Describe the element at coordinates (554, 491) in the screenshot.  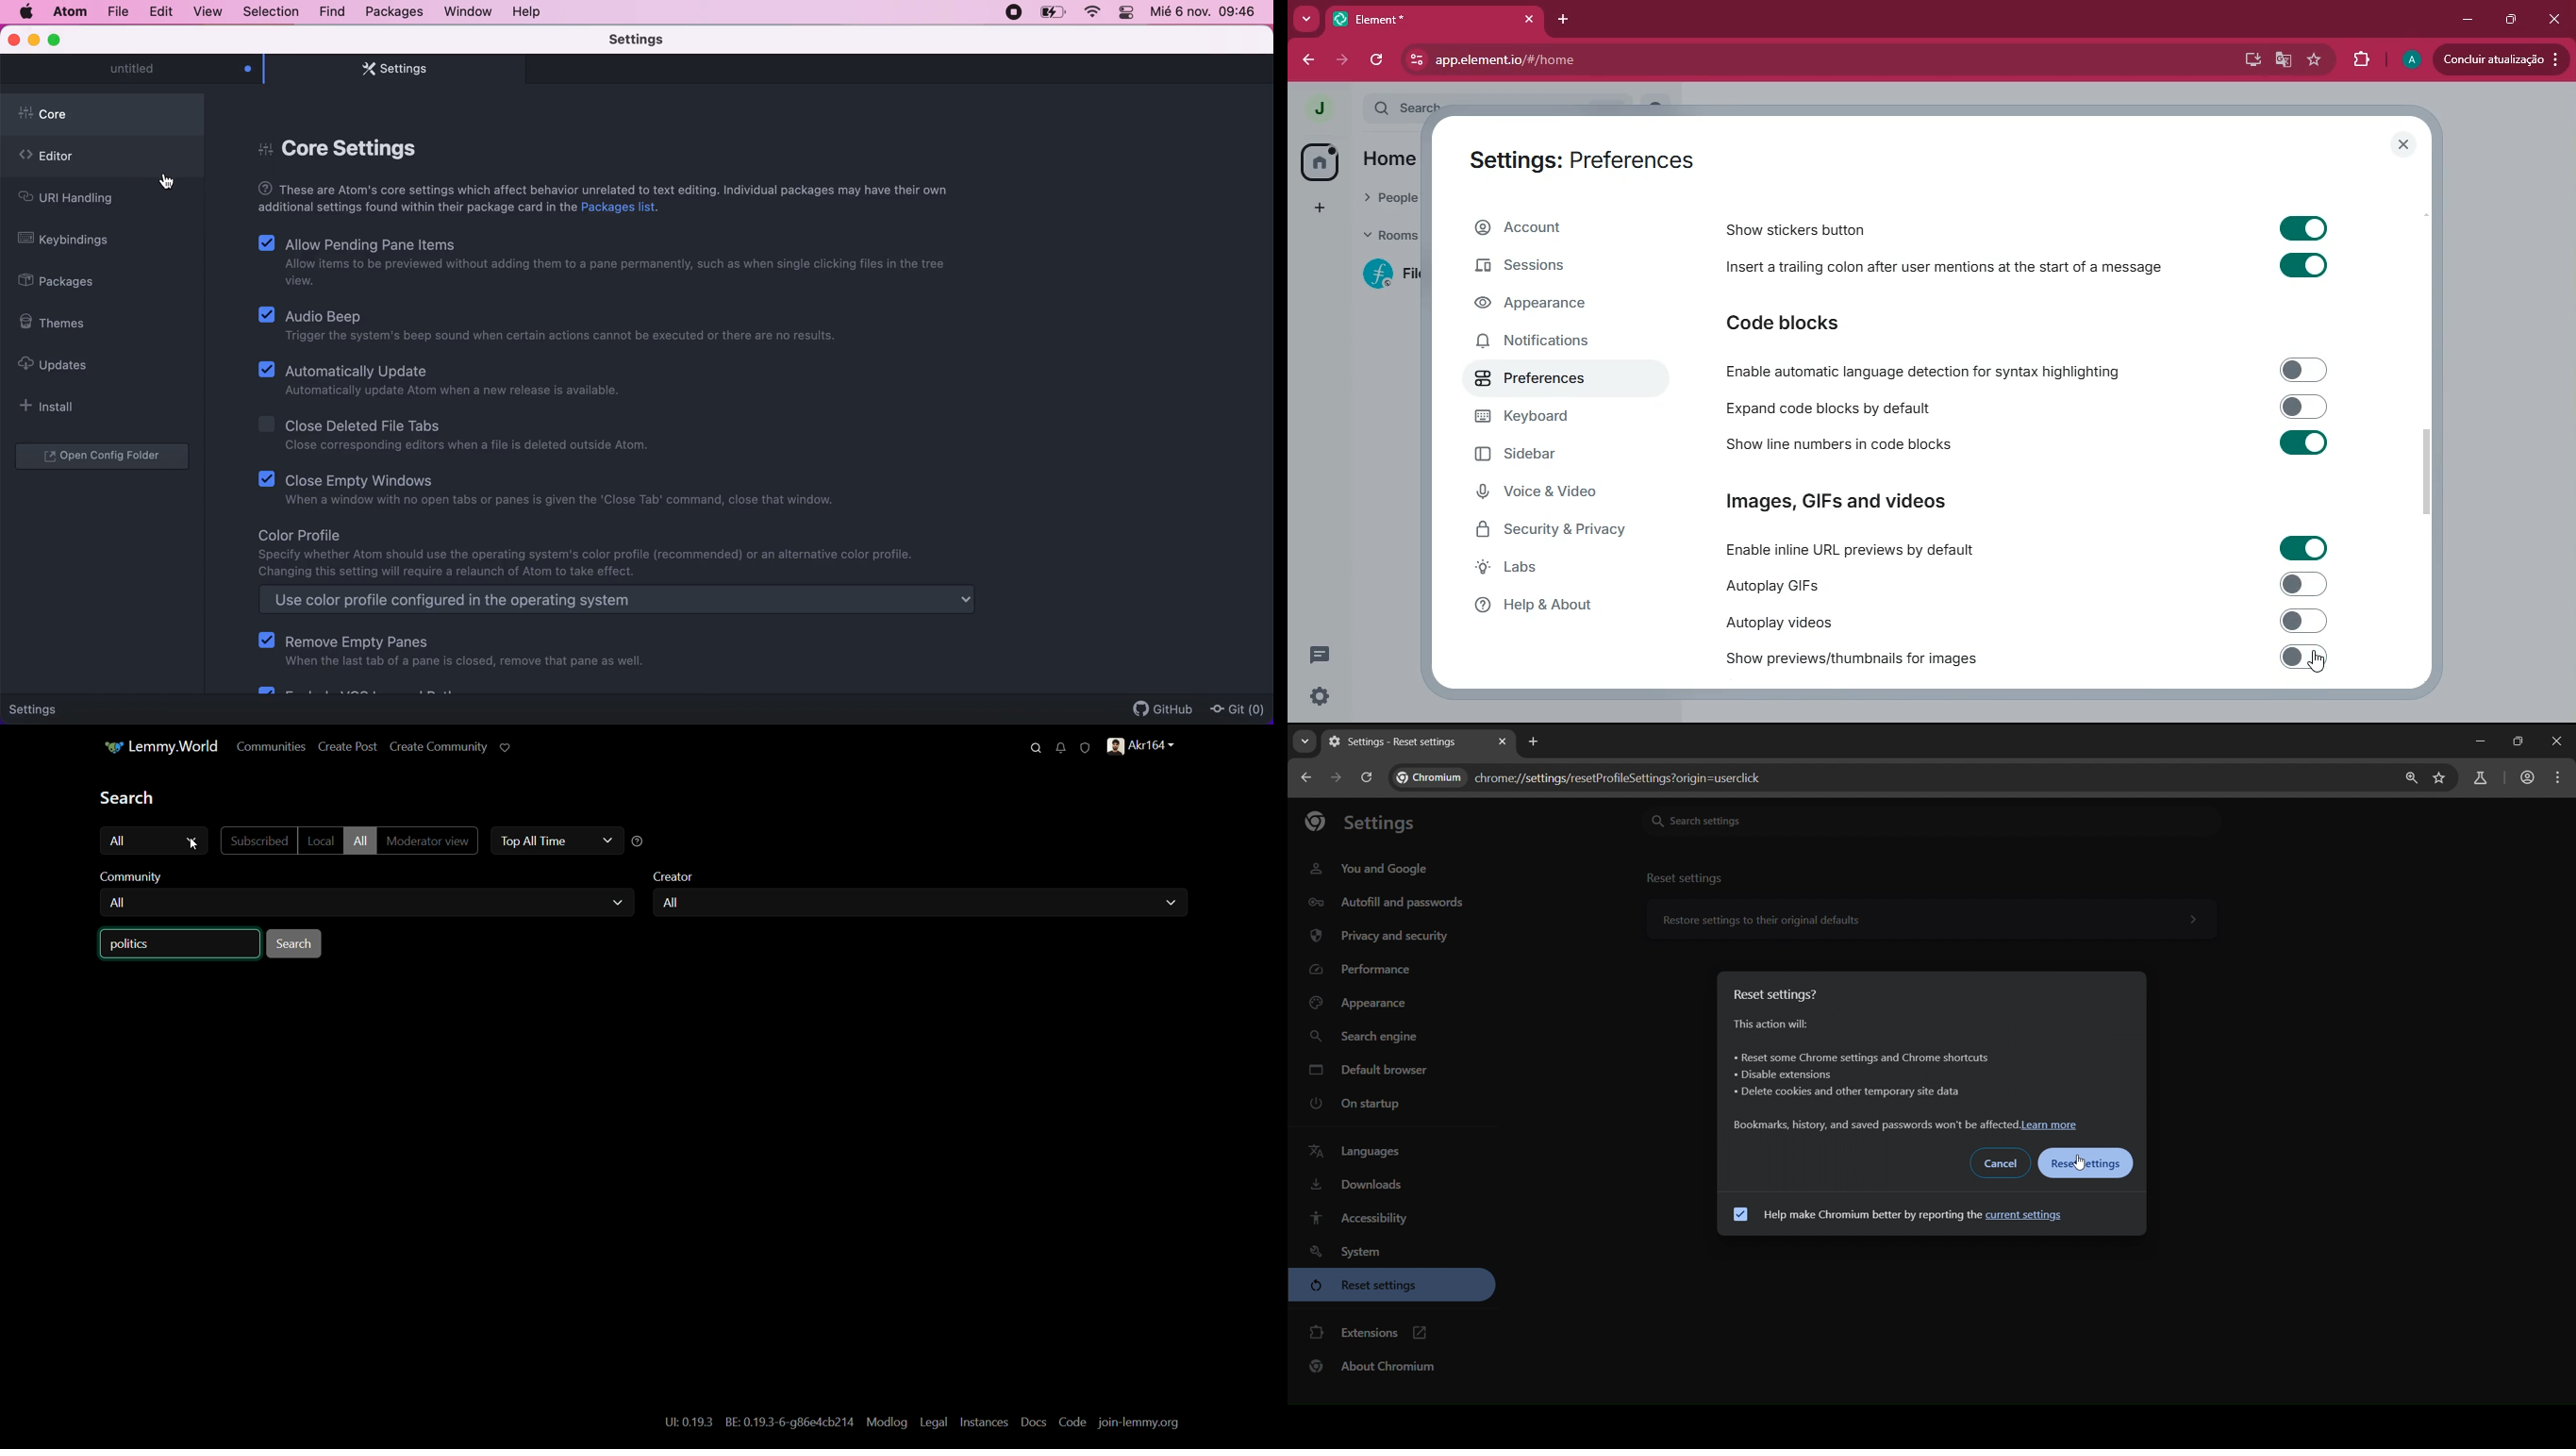
I see `Close Empty Windows | When a window with no open tabs or panes is given the 'Close Tab' command, close that window` at that location.